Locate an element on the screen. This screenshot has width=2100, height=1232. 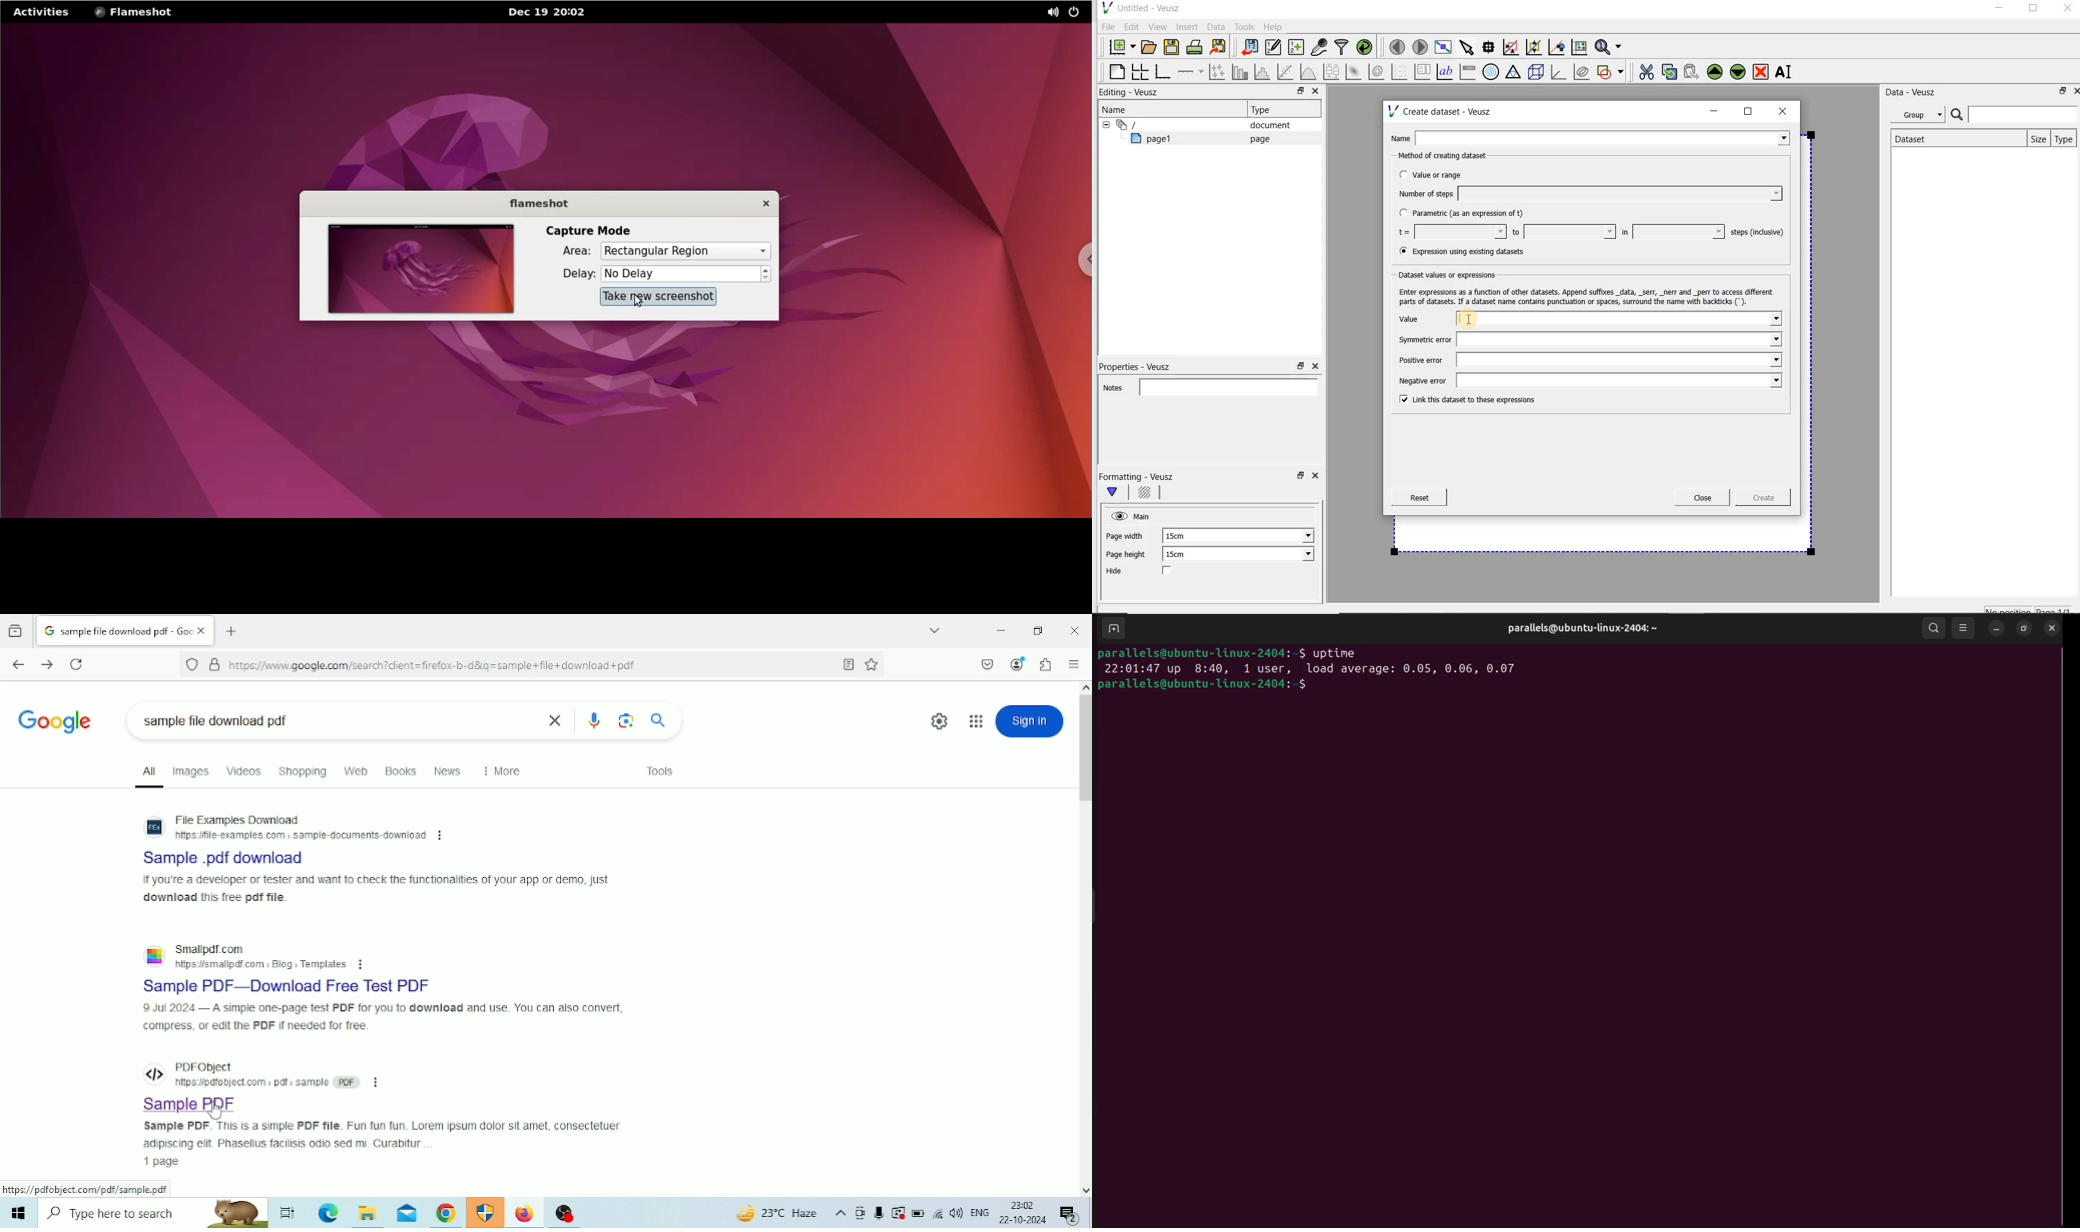
arrange graphs in a grid is located at coordinates (1139, 71).